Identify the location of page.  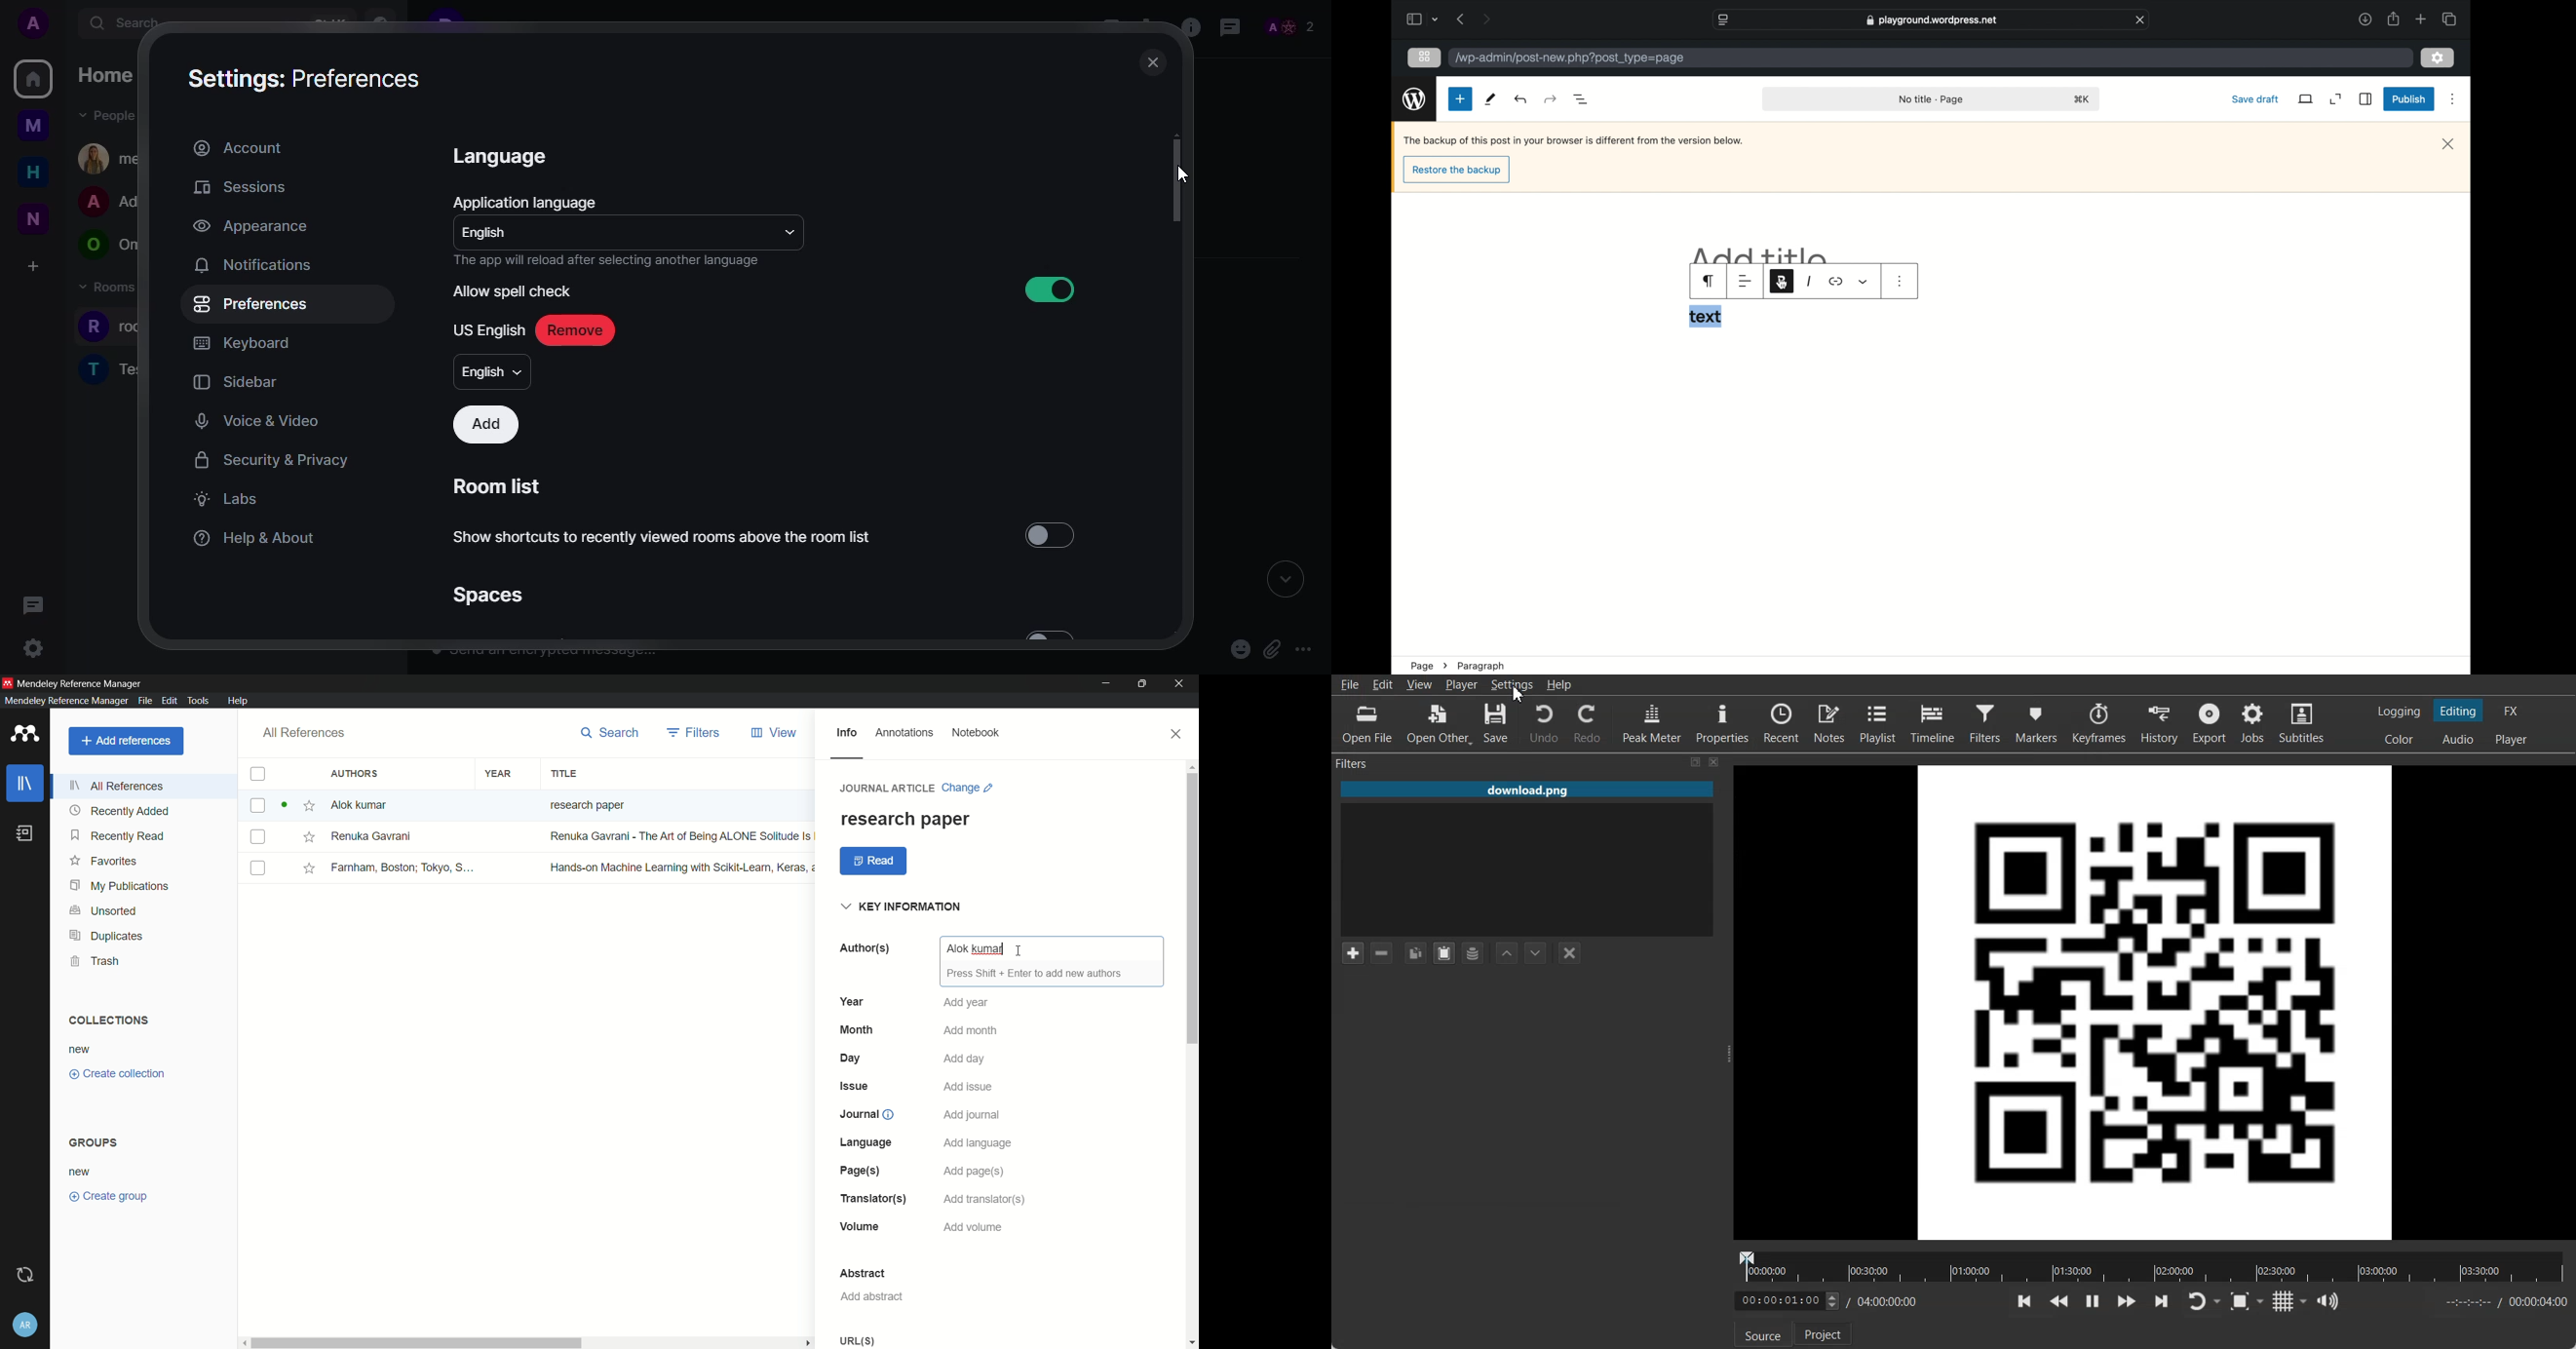
(859, 1170).